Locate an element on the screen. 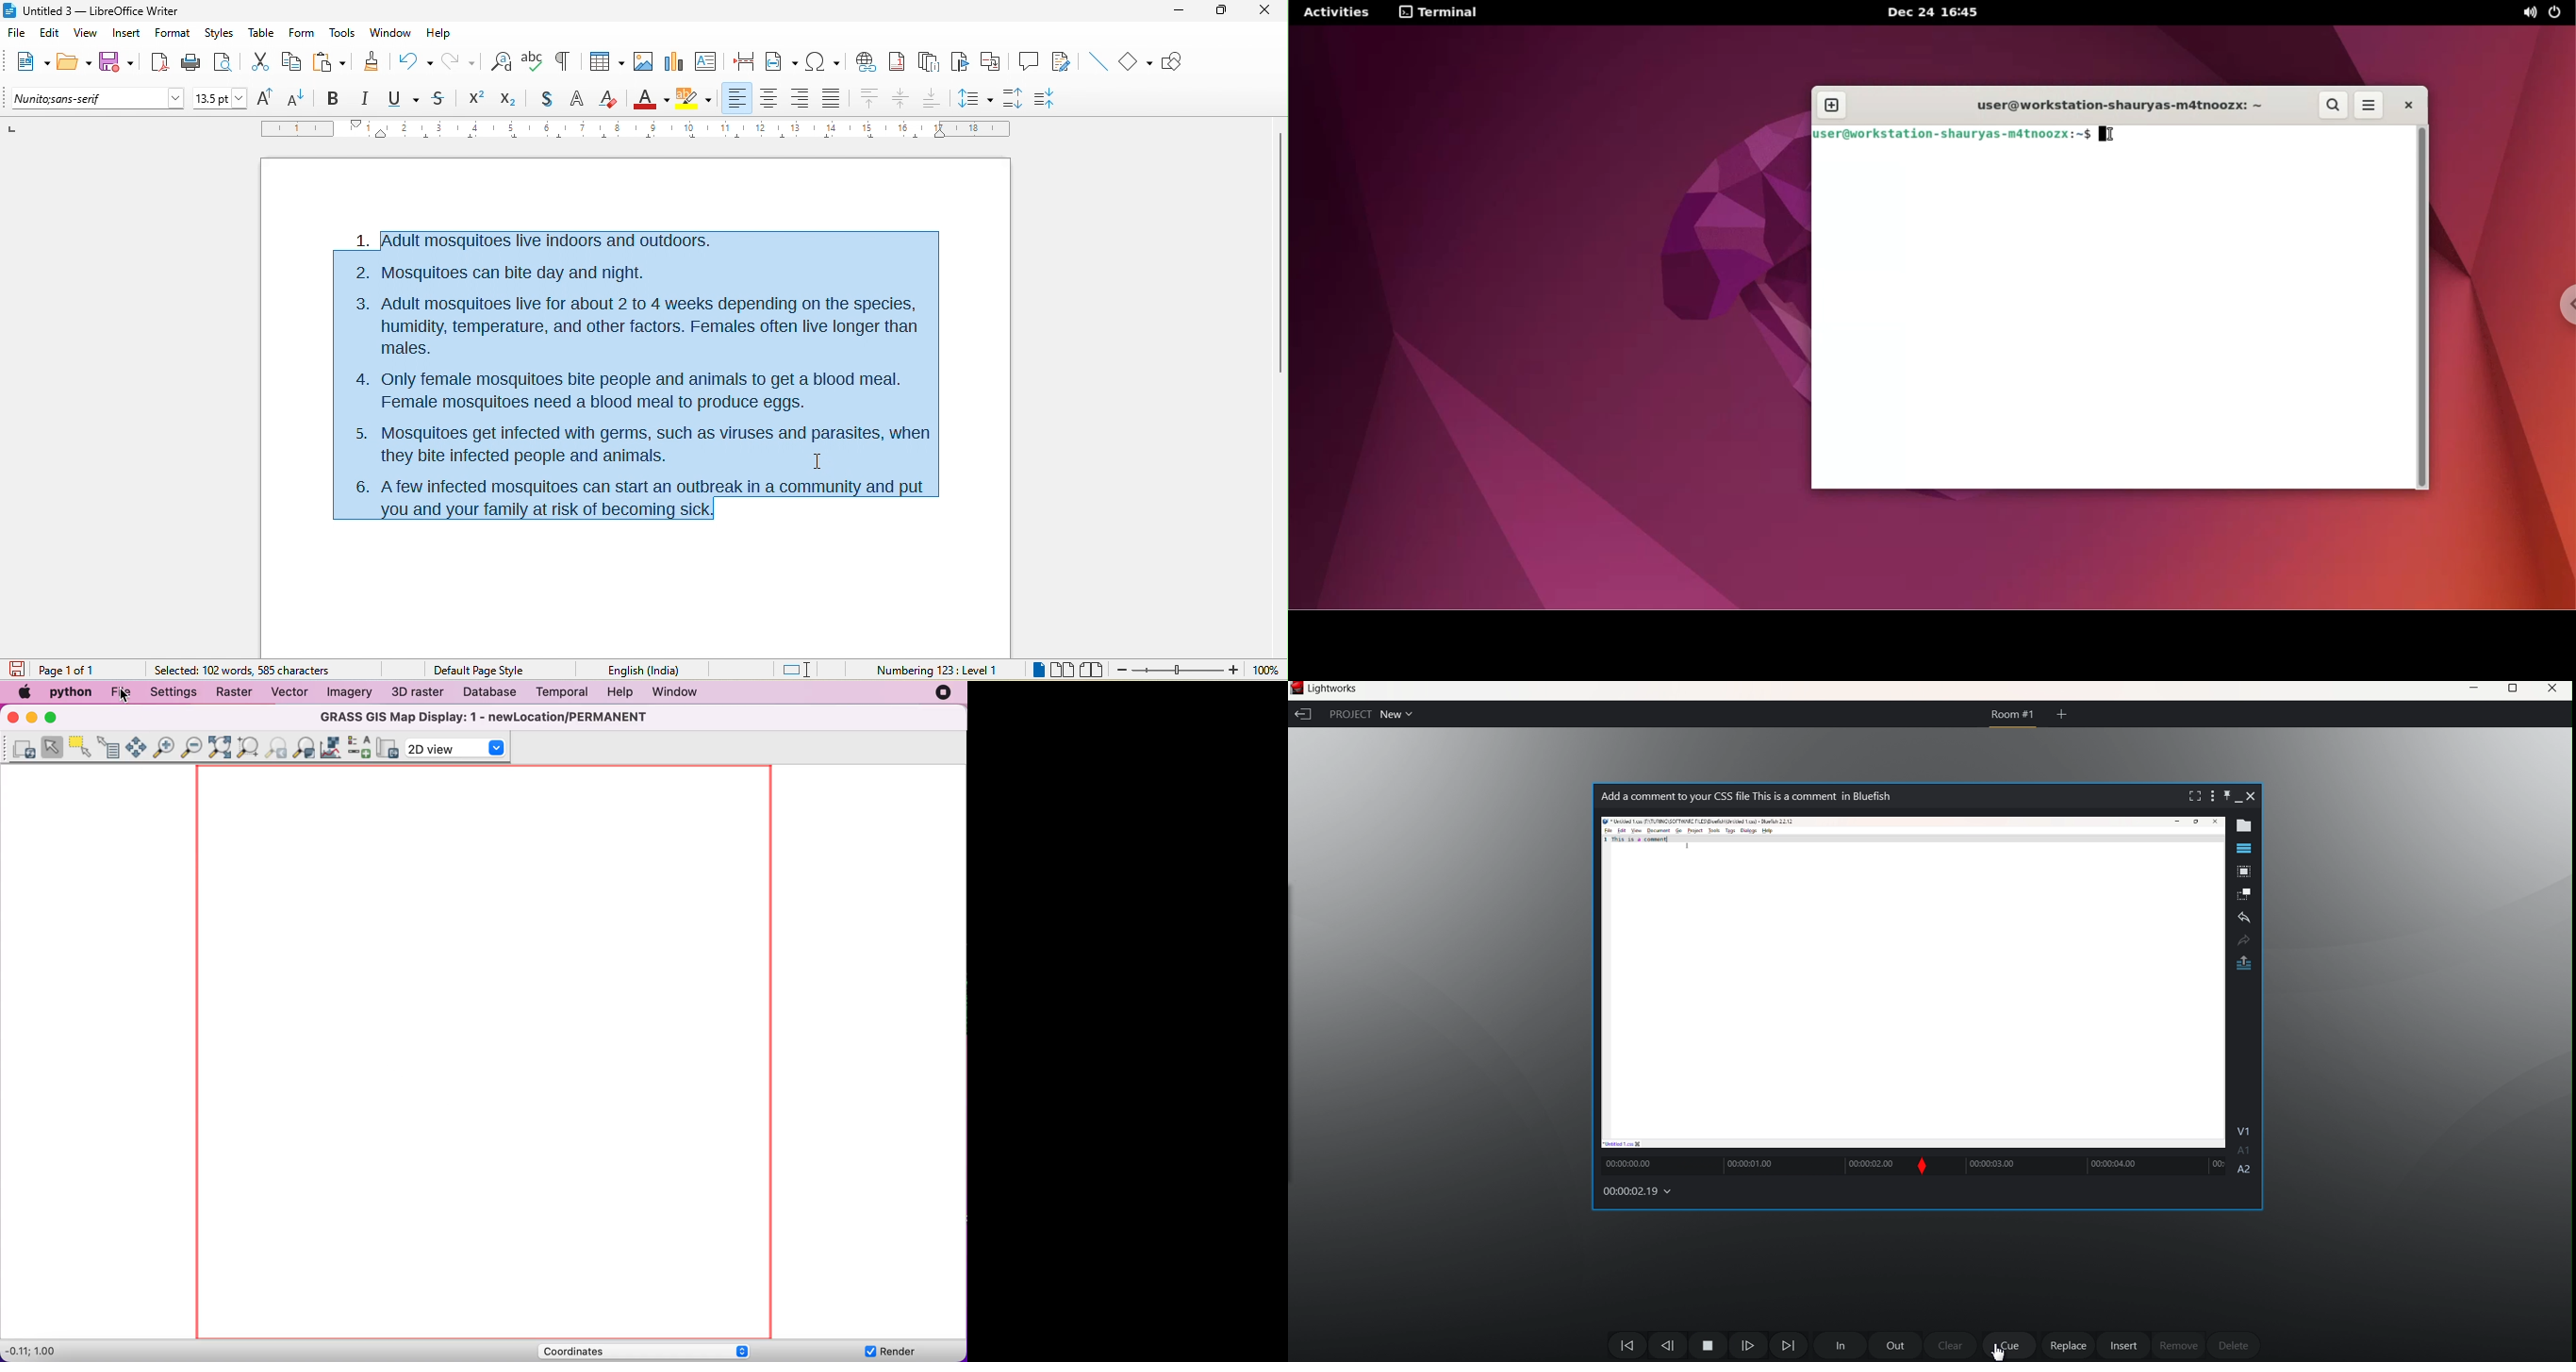 The image size is (2576, 1372). set line spacing is located at coordinates (976, 97).